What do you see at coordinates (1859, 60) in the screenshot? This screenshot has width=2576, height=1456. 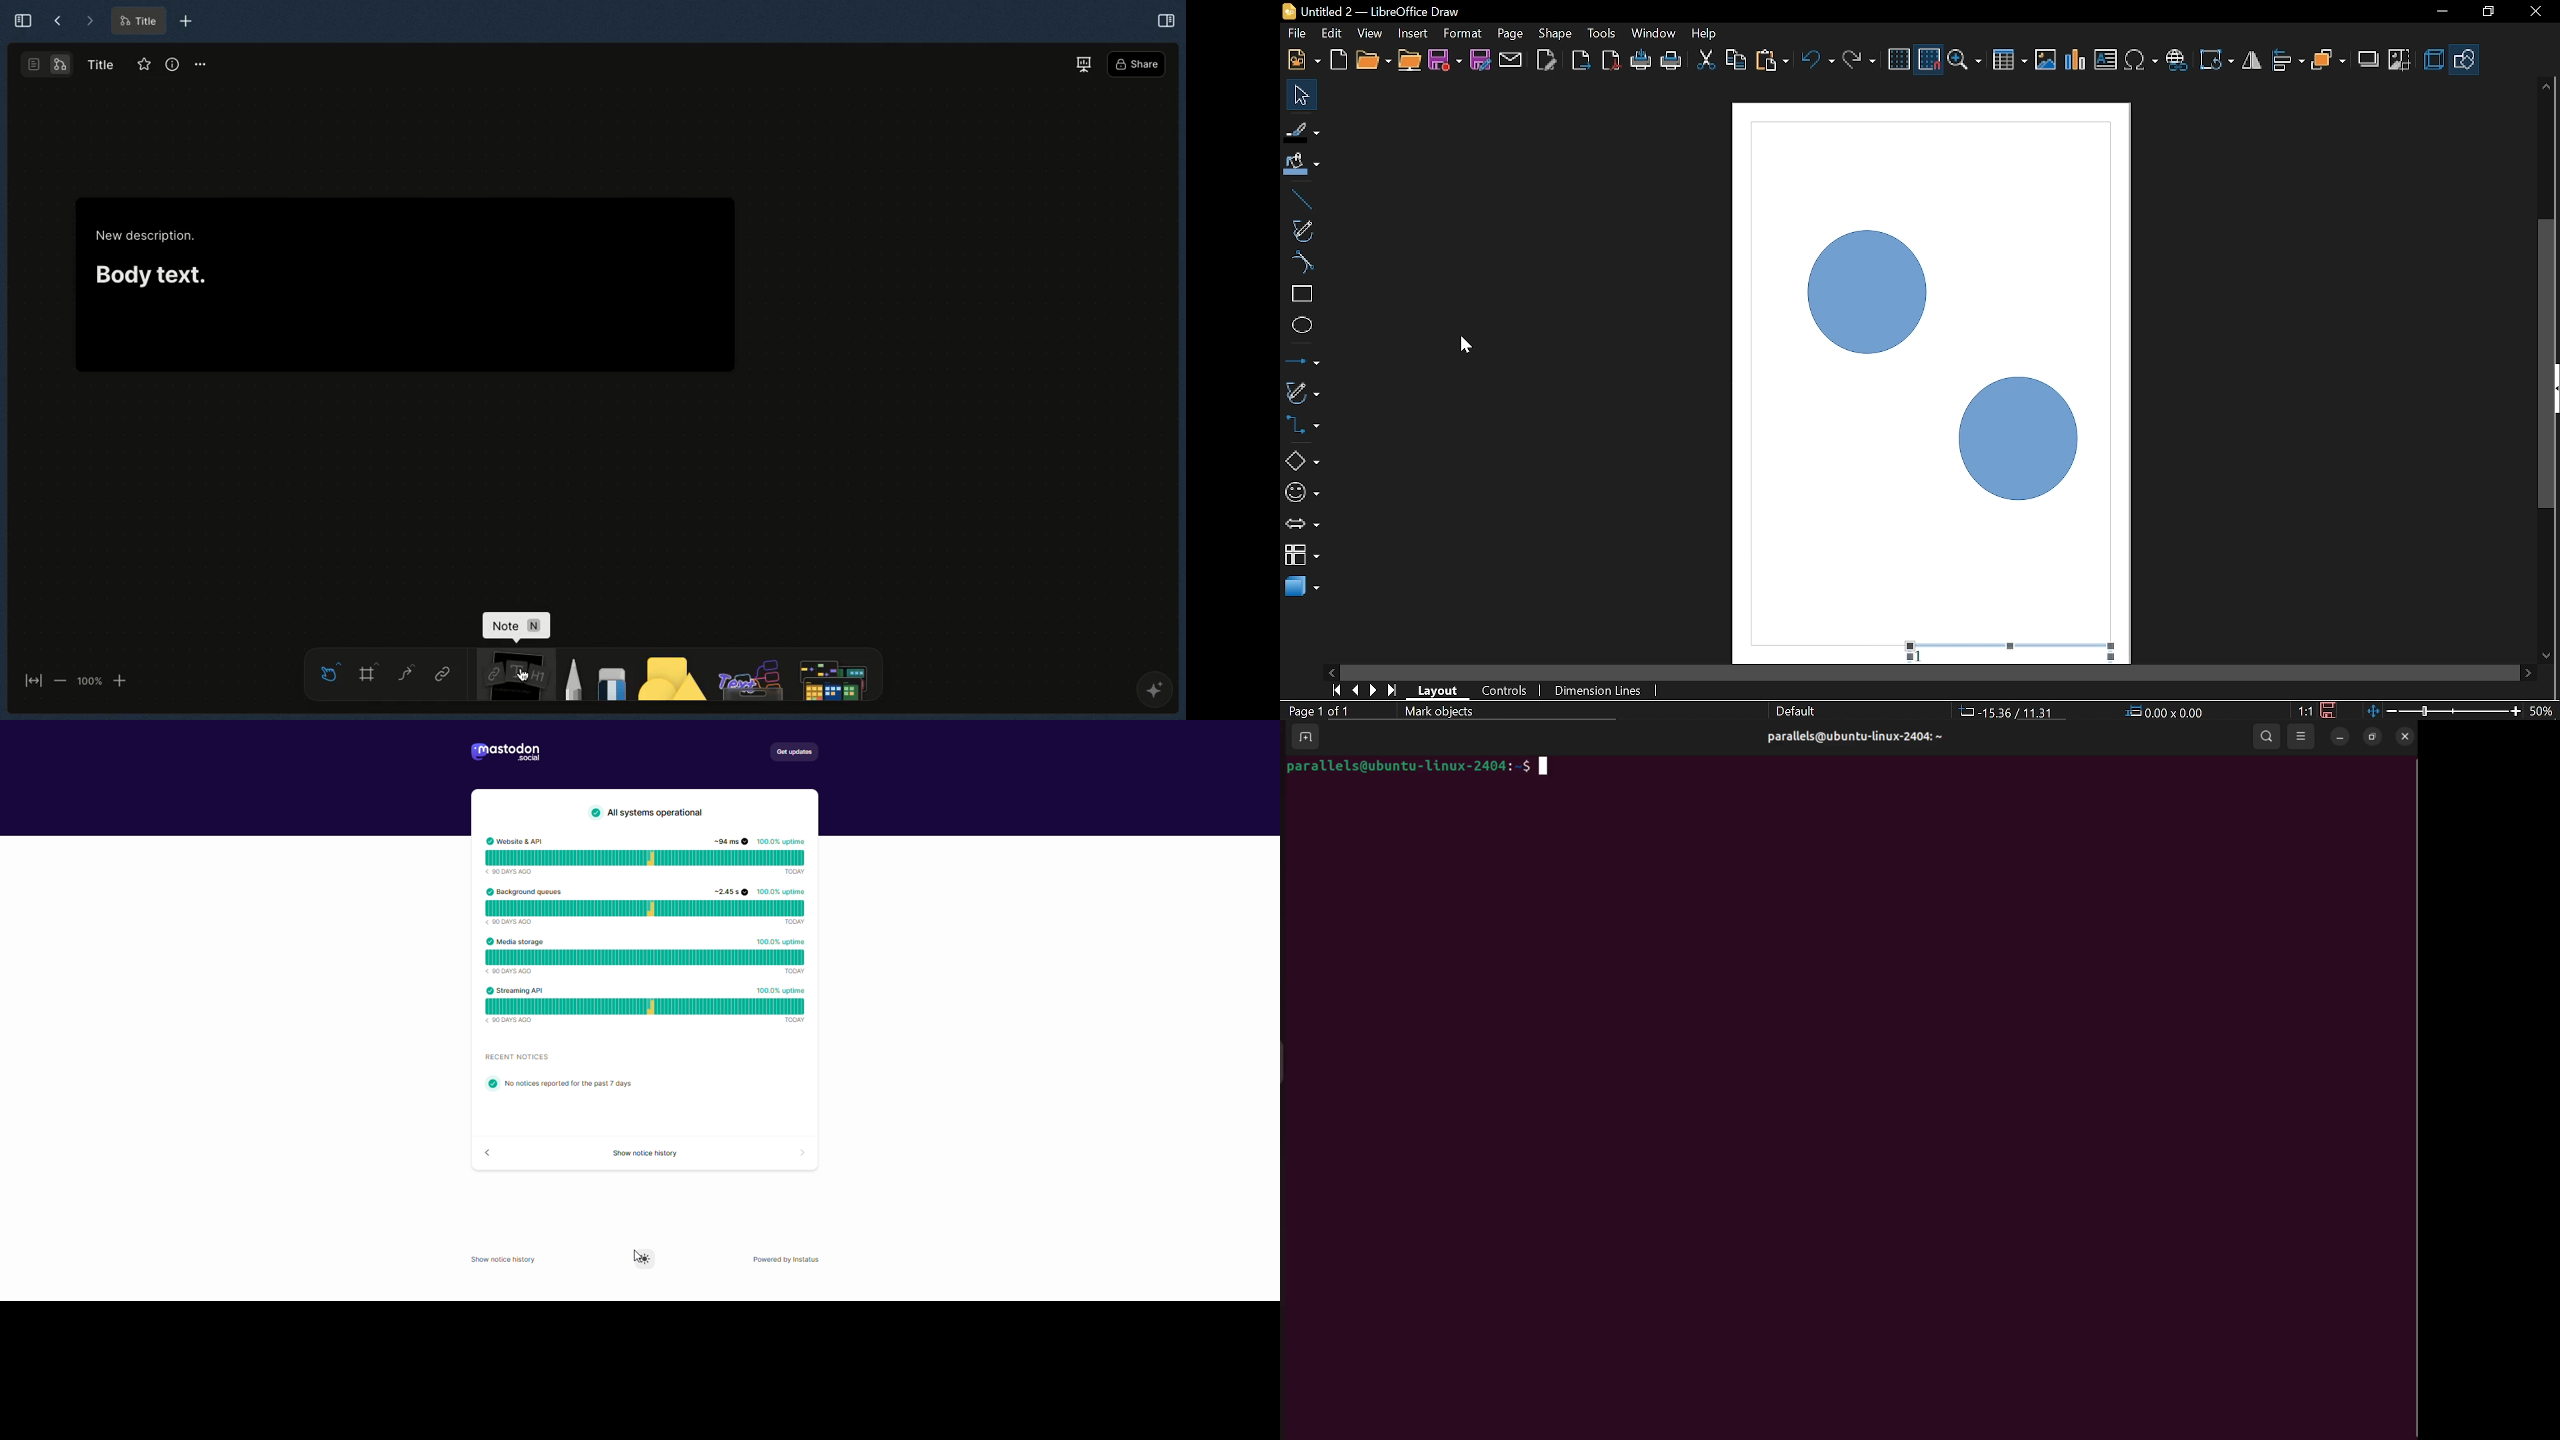 I see `redo` at bounding box center [1859, 60].